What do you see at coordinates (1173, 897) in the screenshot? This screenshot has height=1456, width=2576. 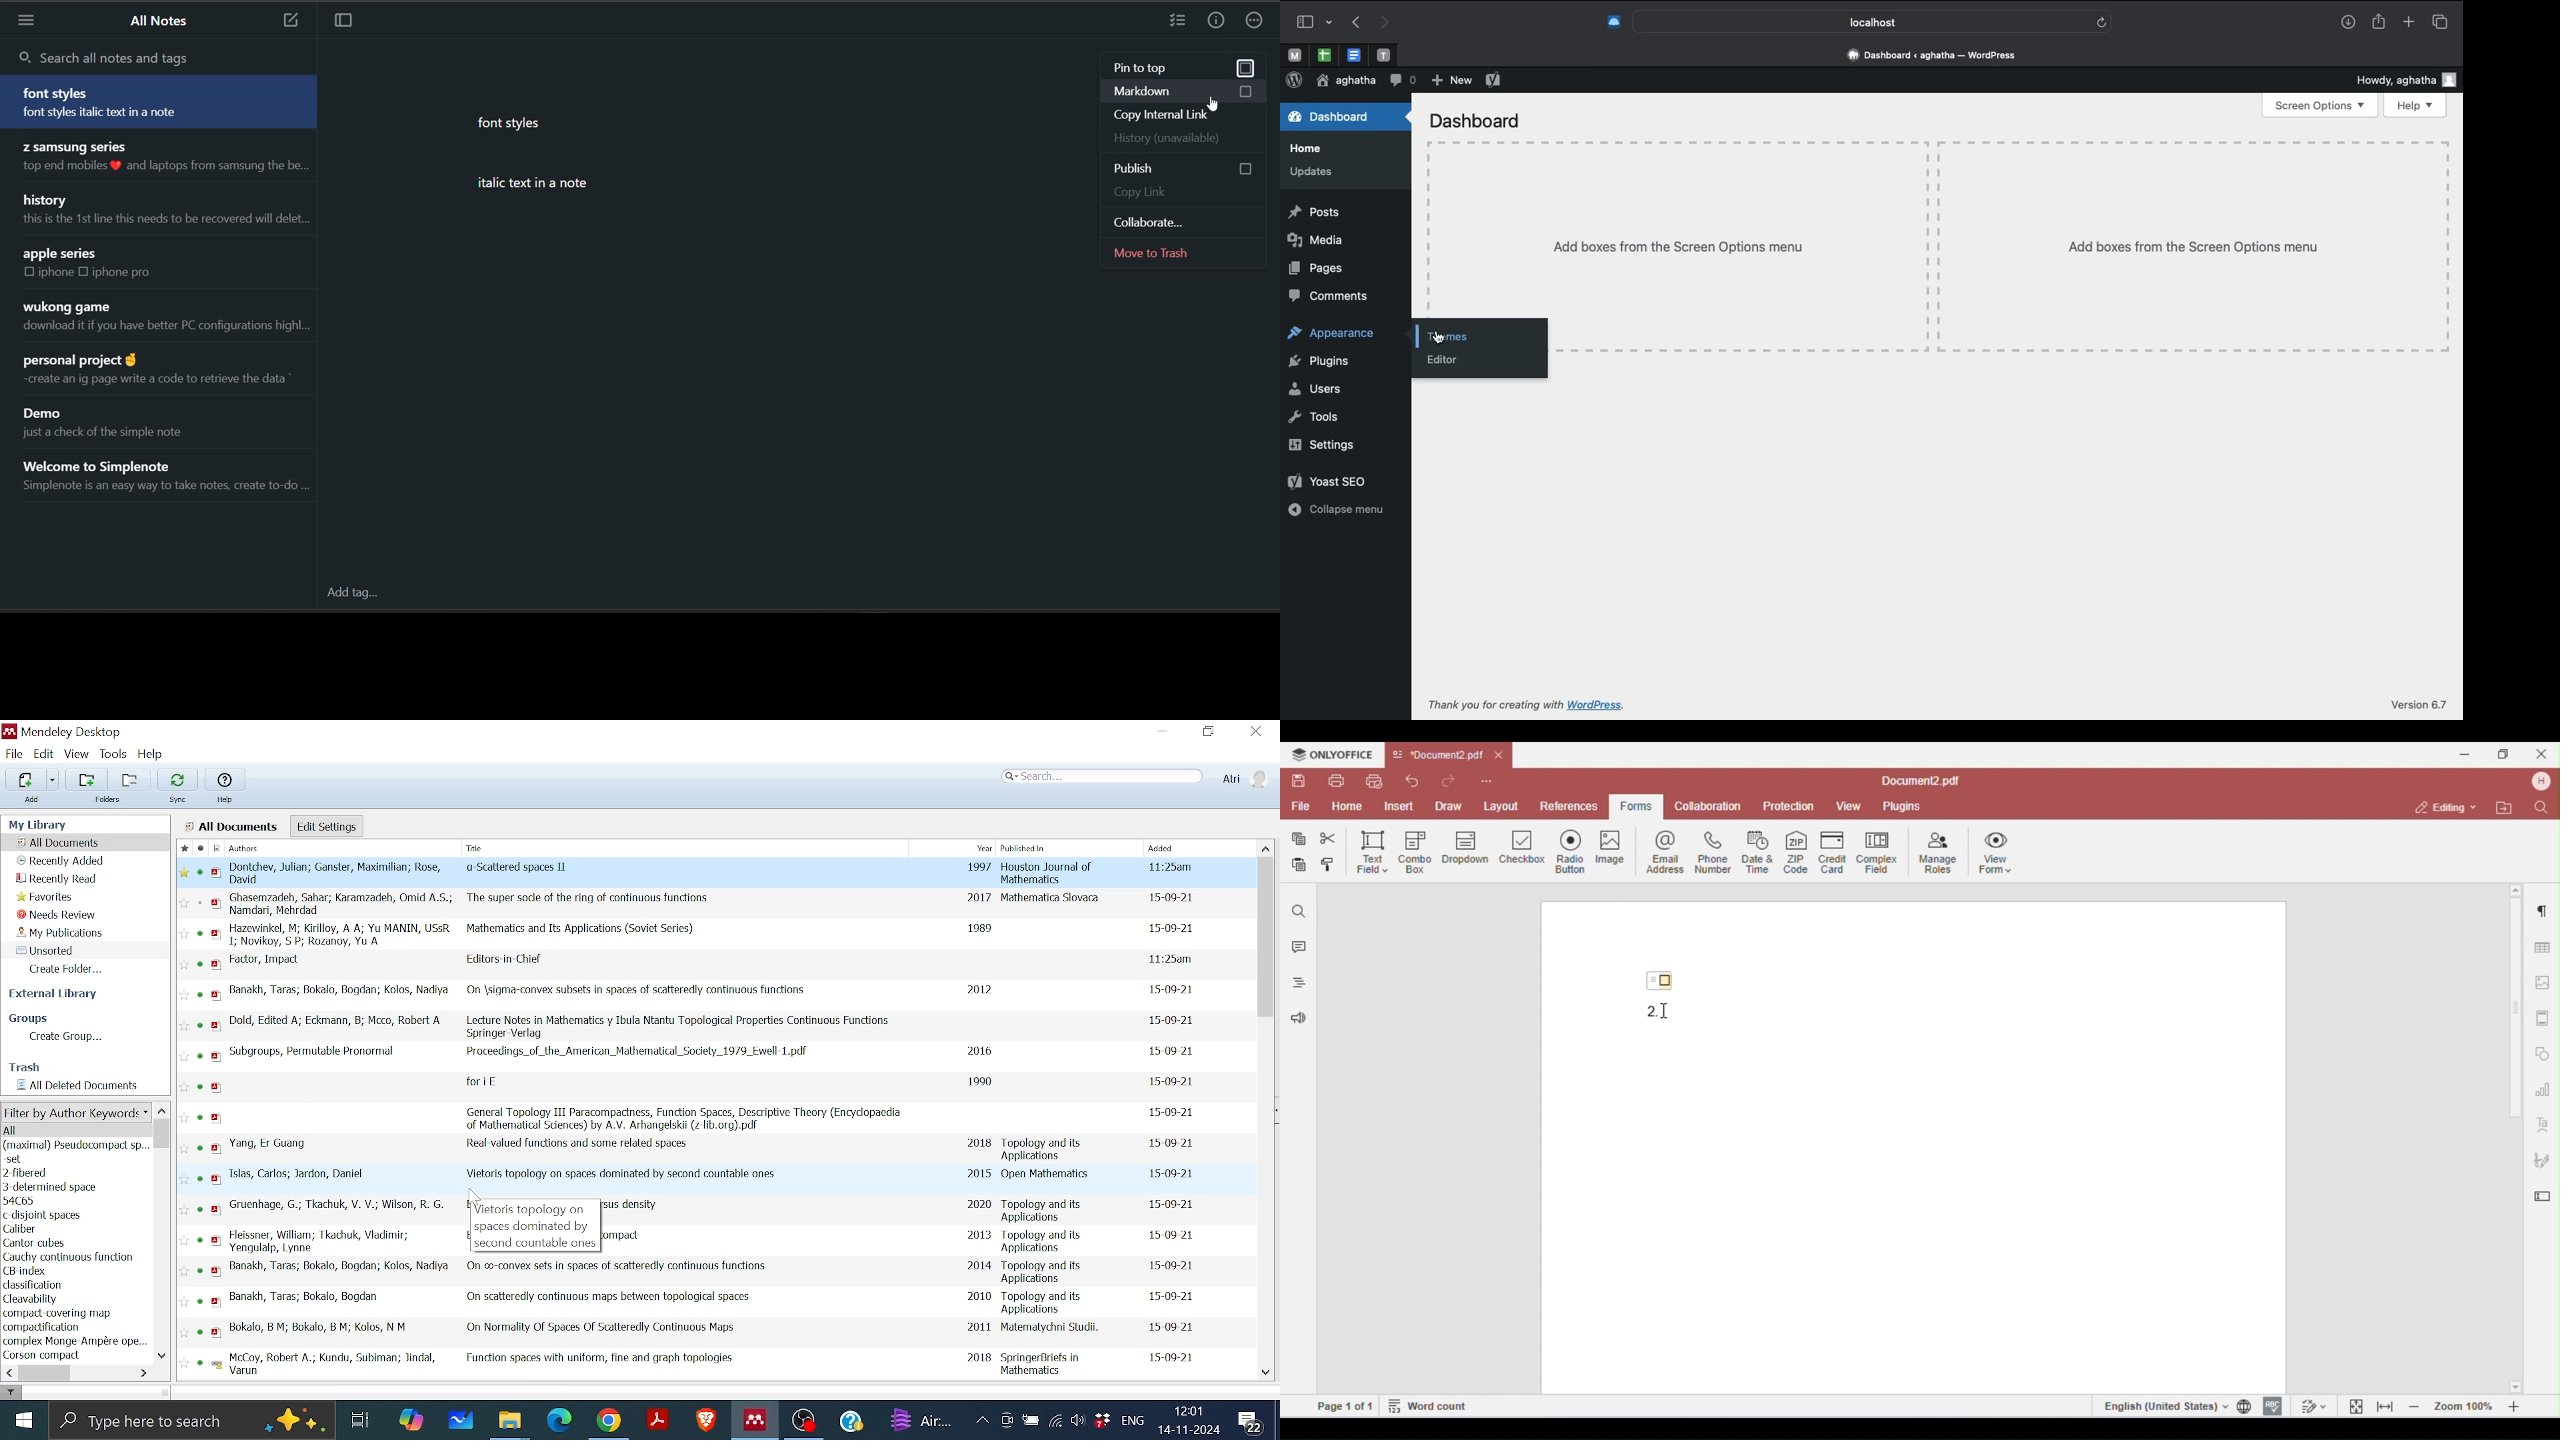 I see `date` at bounding box center [1173, 897].